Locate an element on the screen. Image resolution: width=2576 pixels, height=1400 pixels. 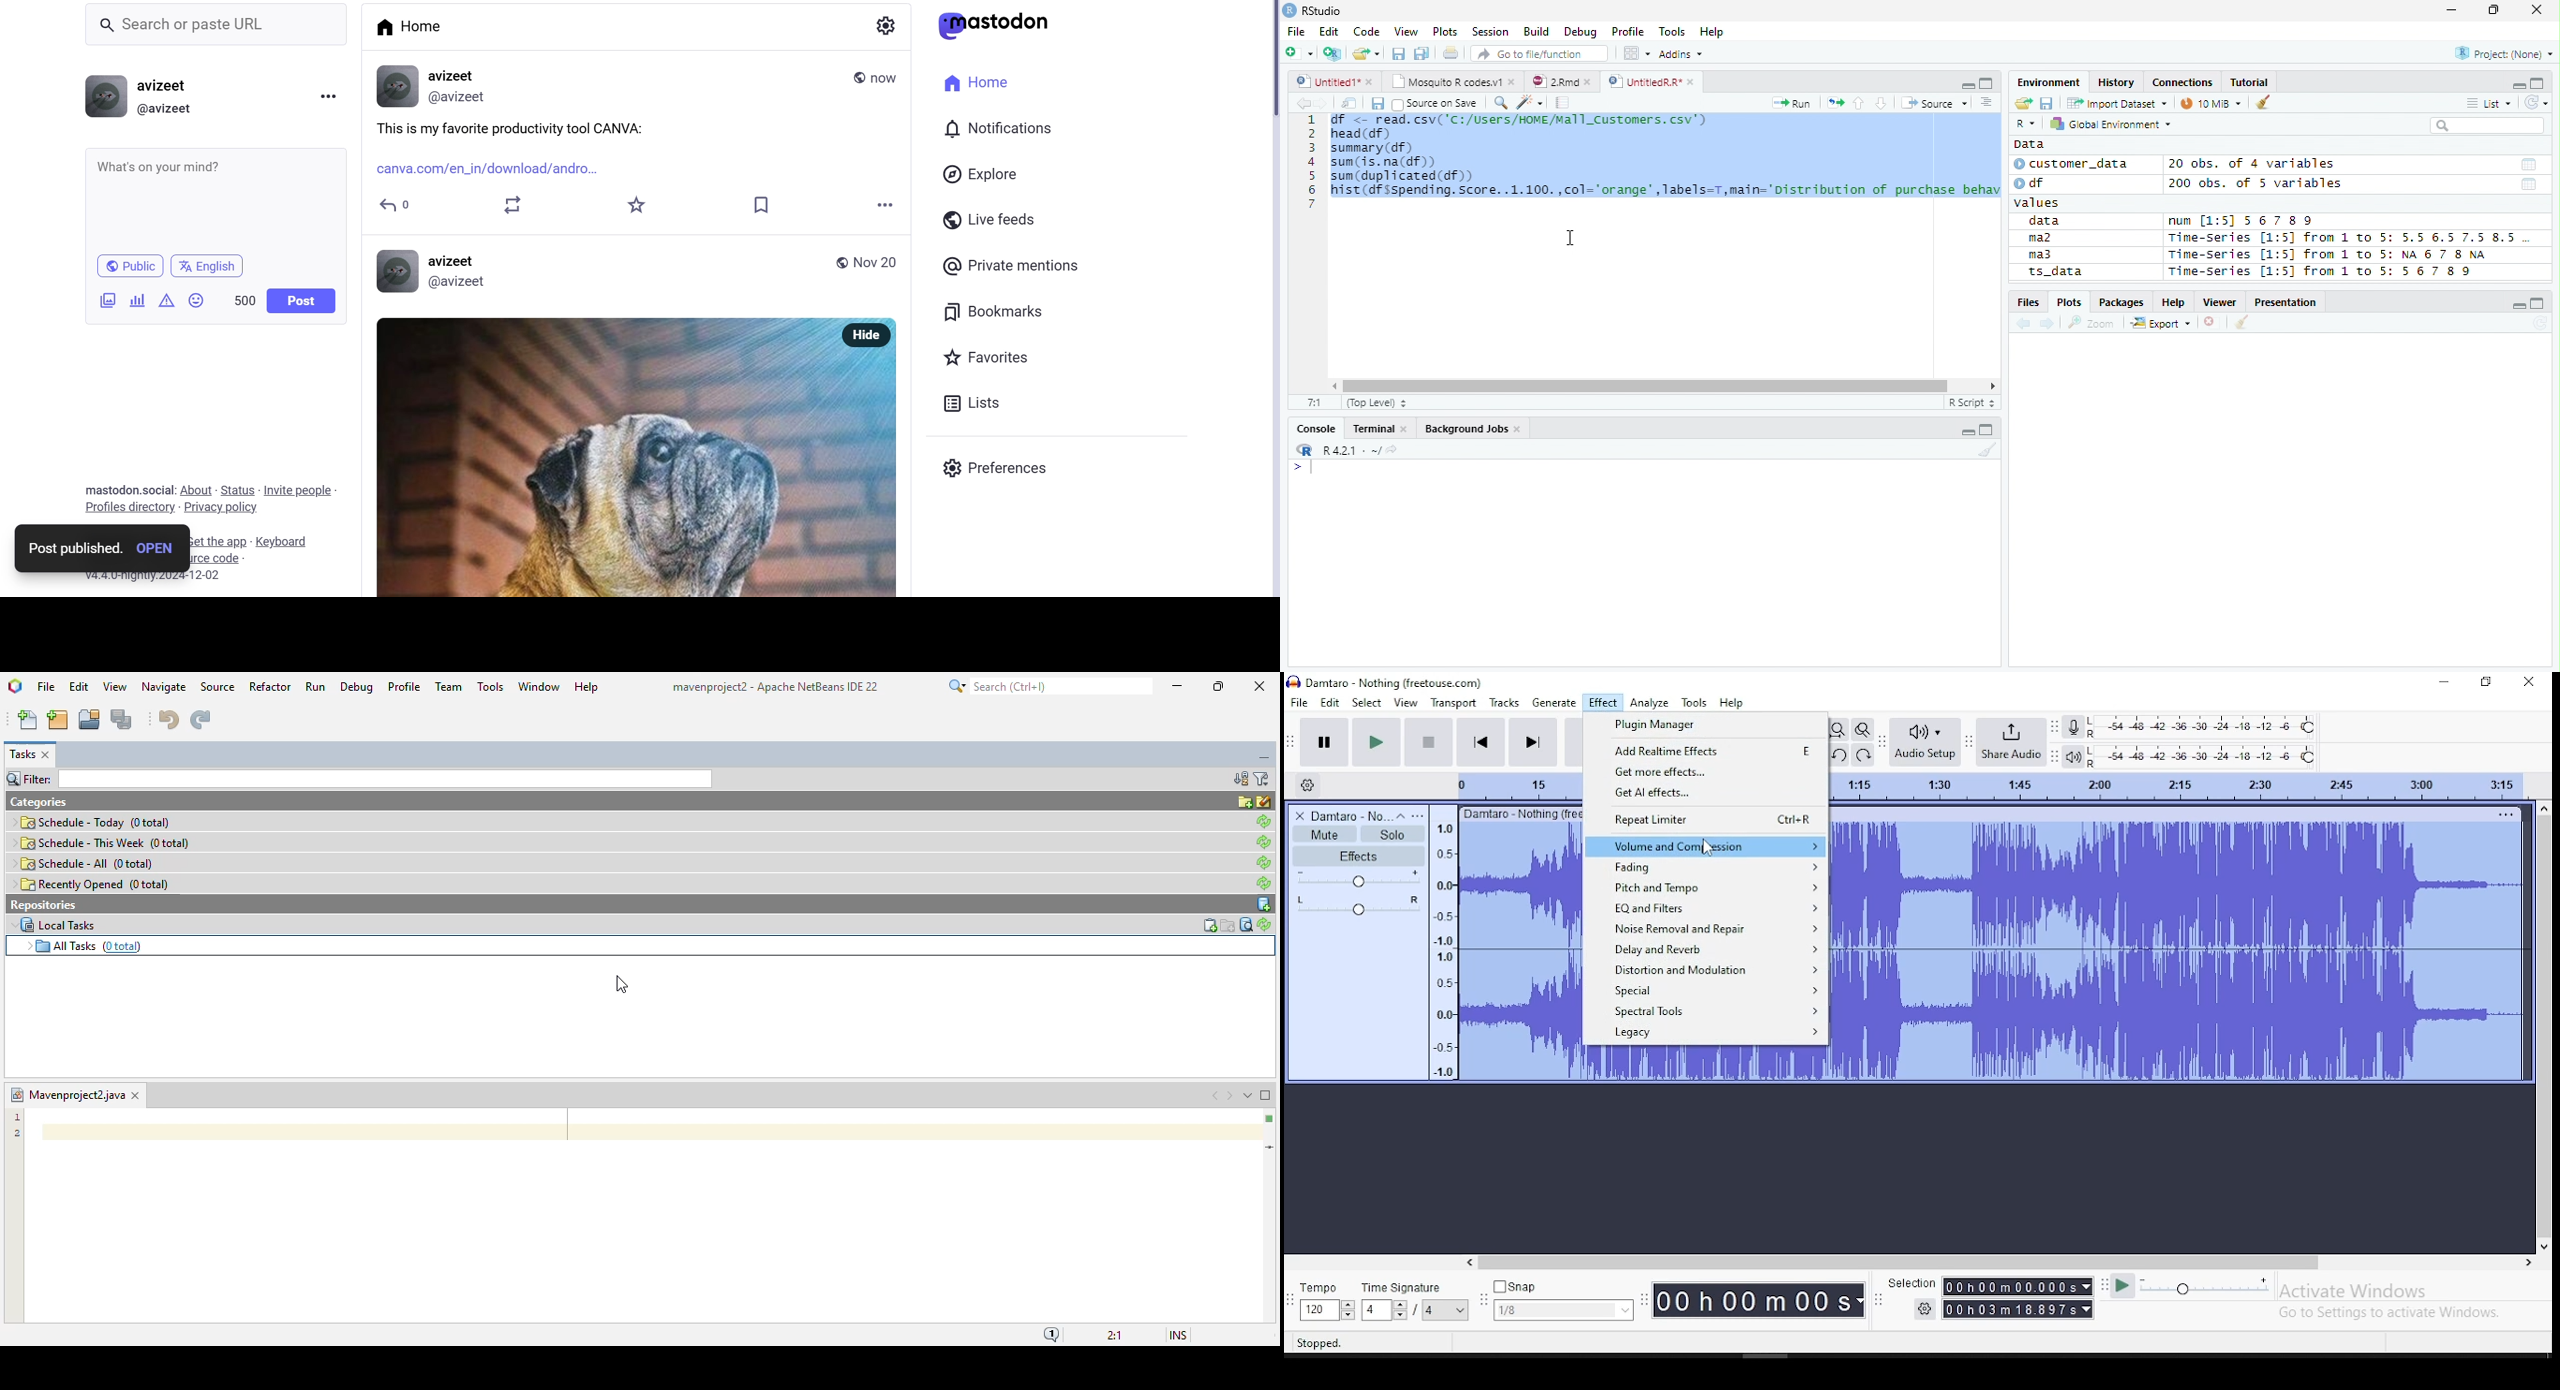
Export is located at coordinates (2161, 324).